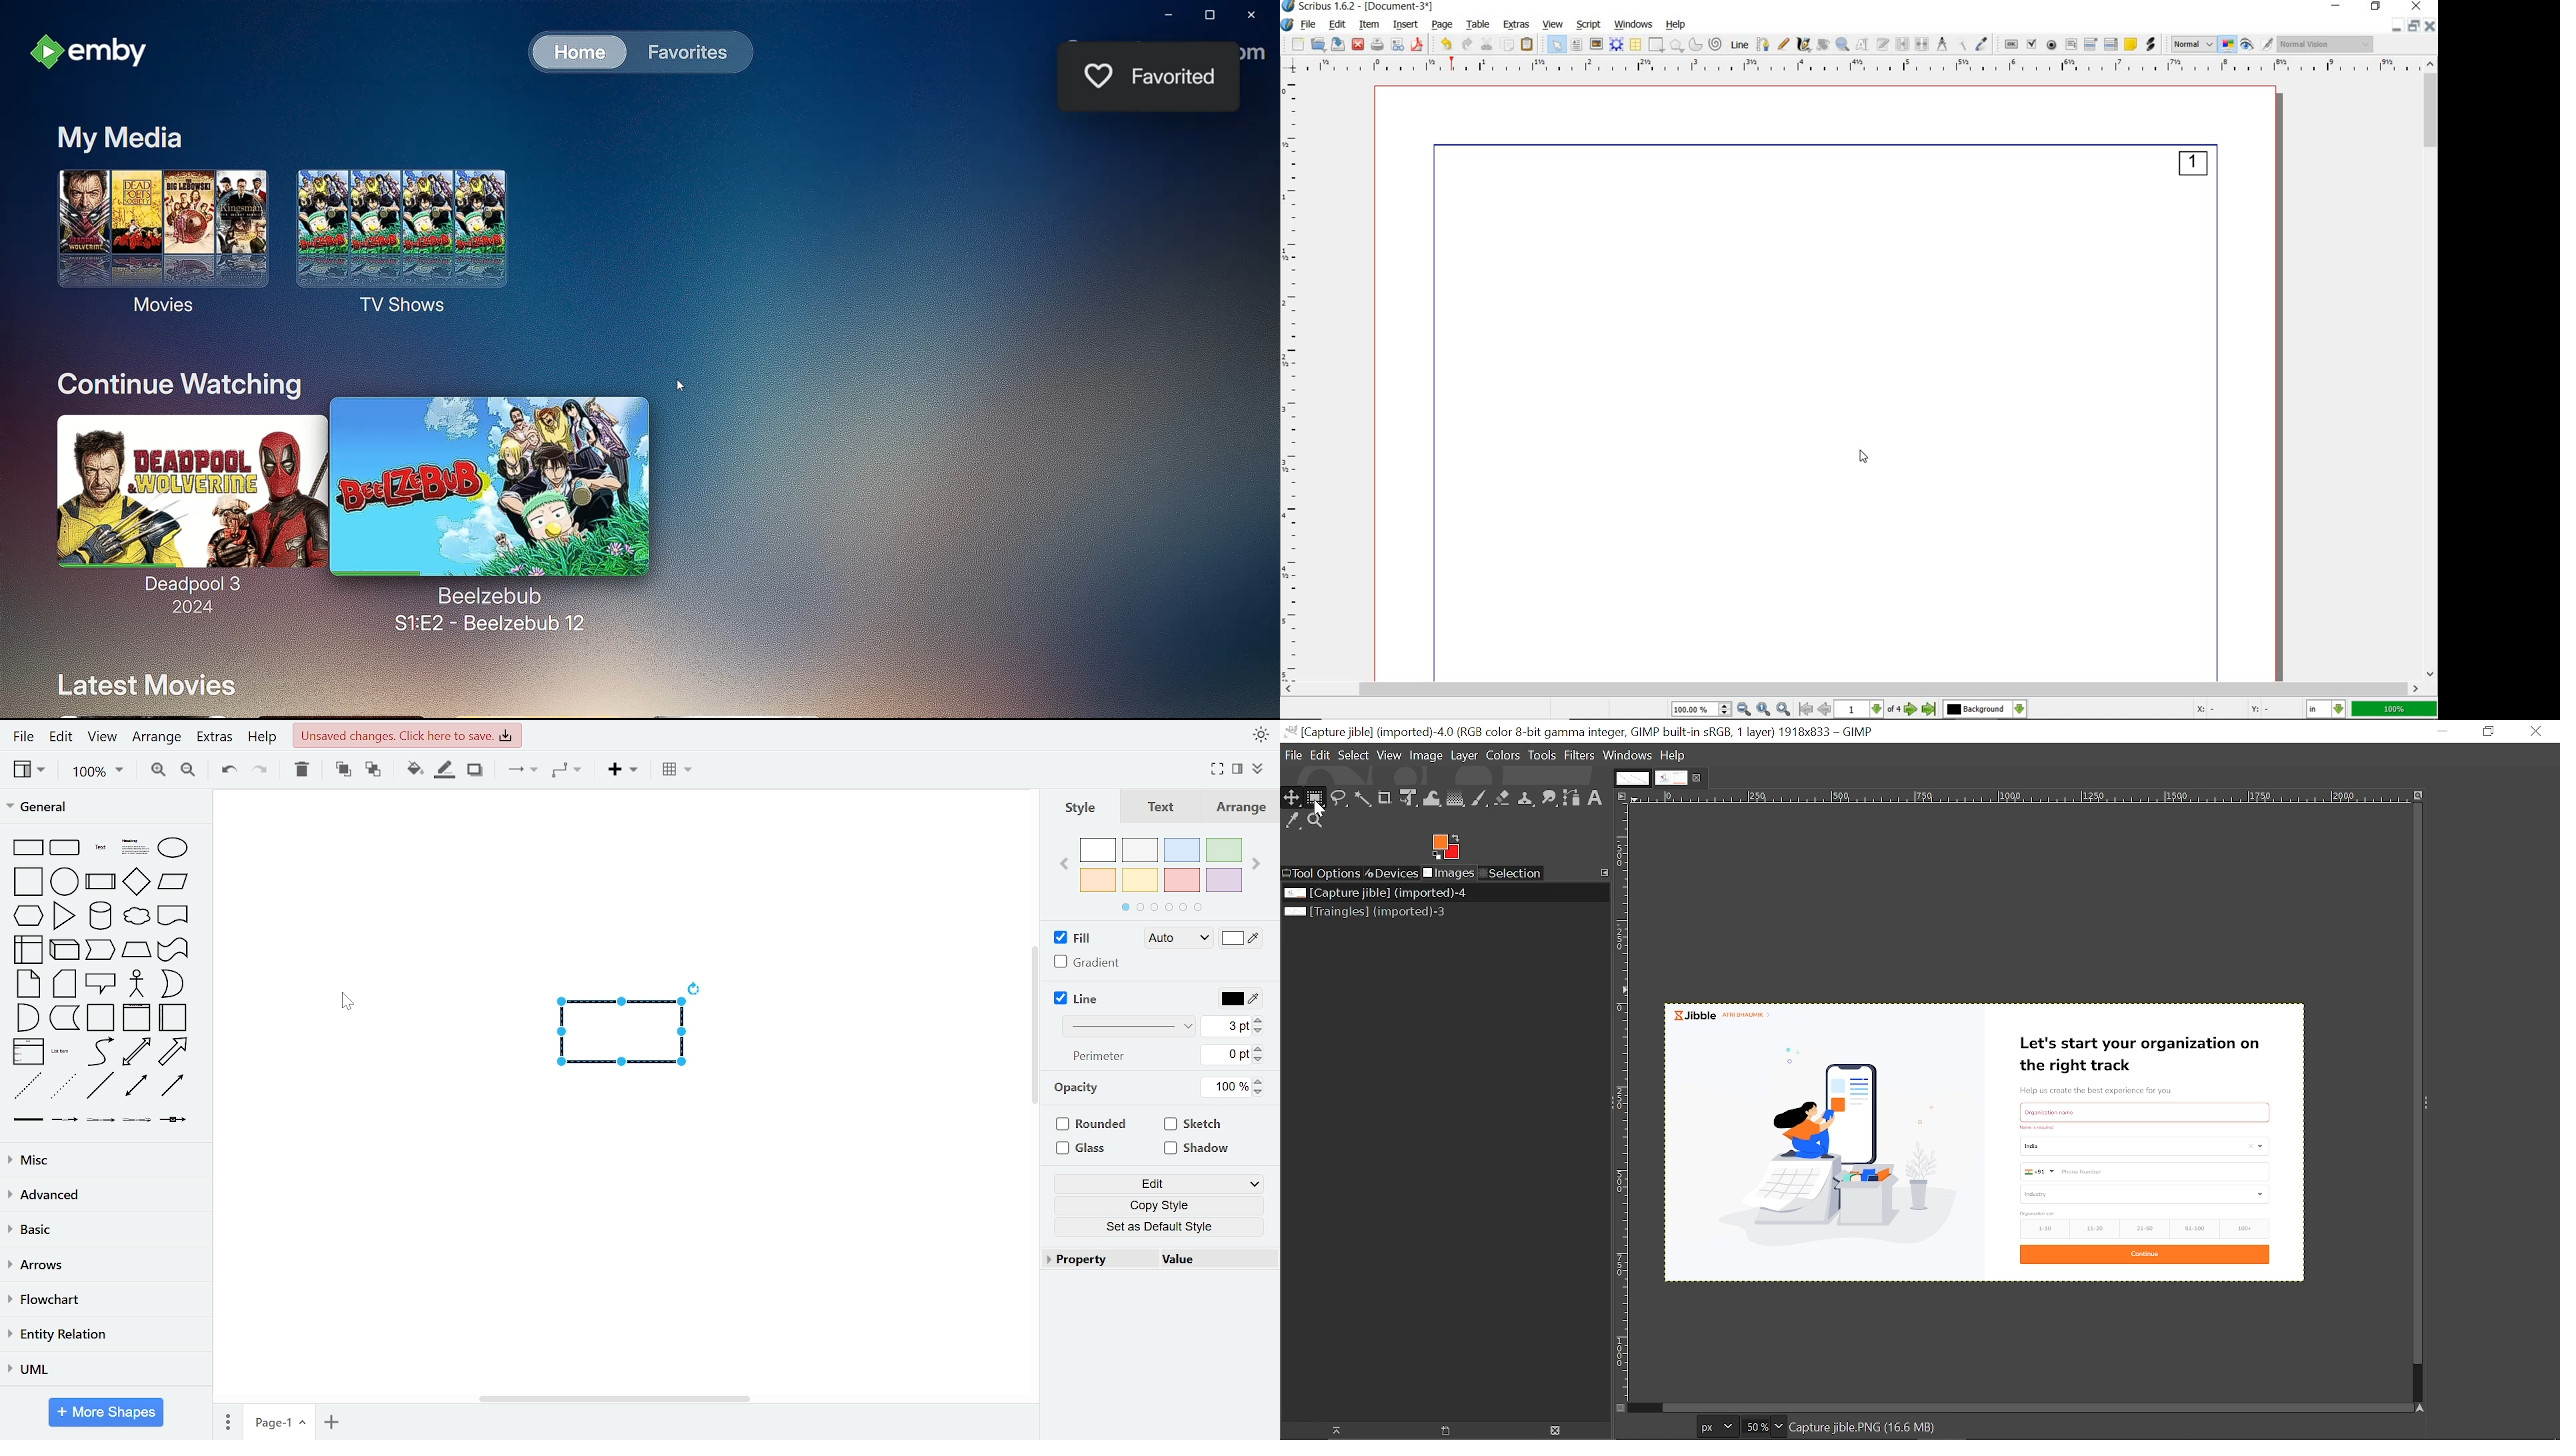  I want to click on Configure this tab, so click(1604, 873).